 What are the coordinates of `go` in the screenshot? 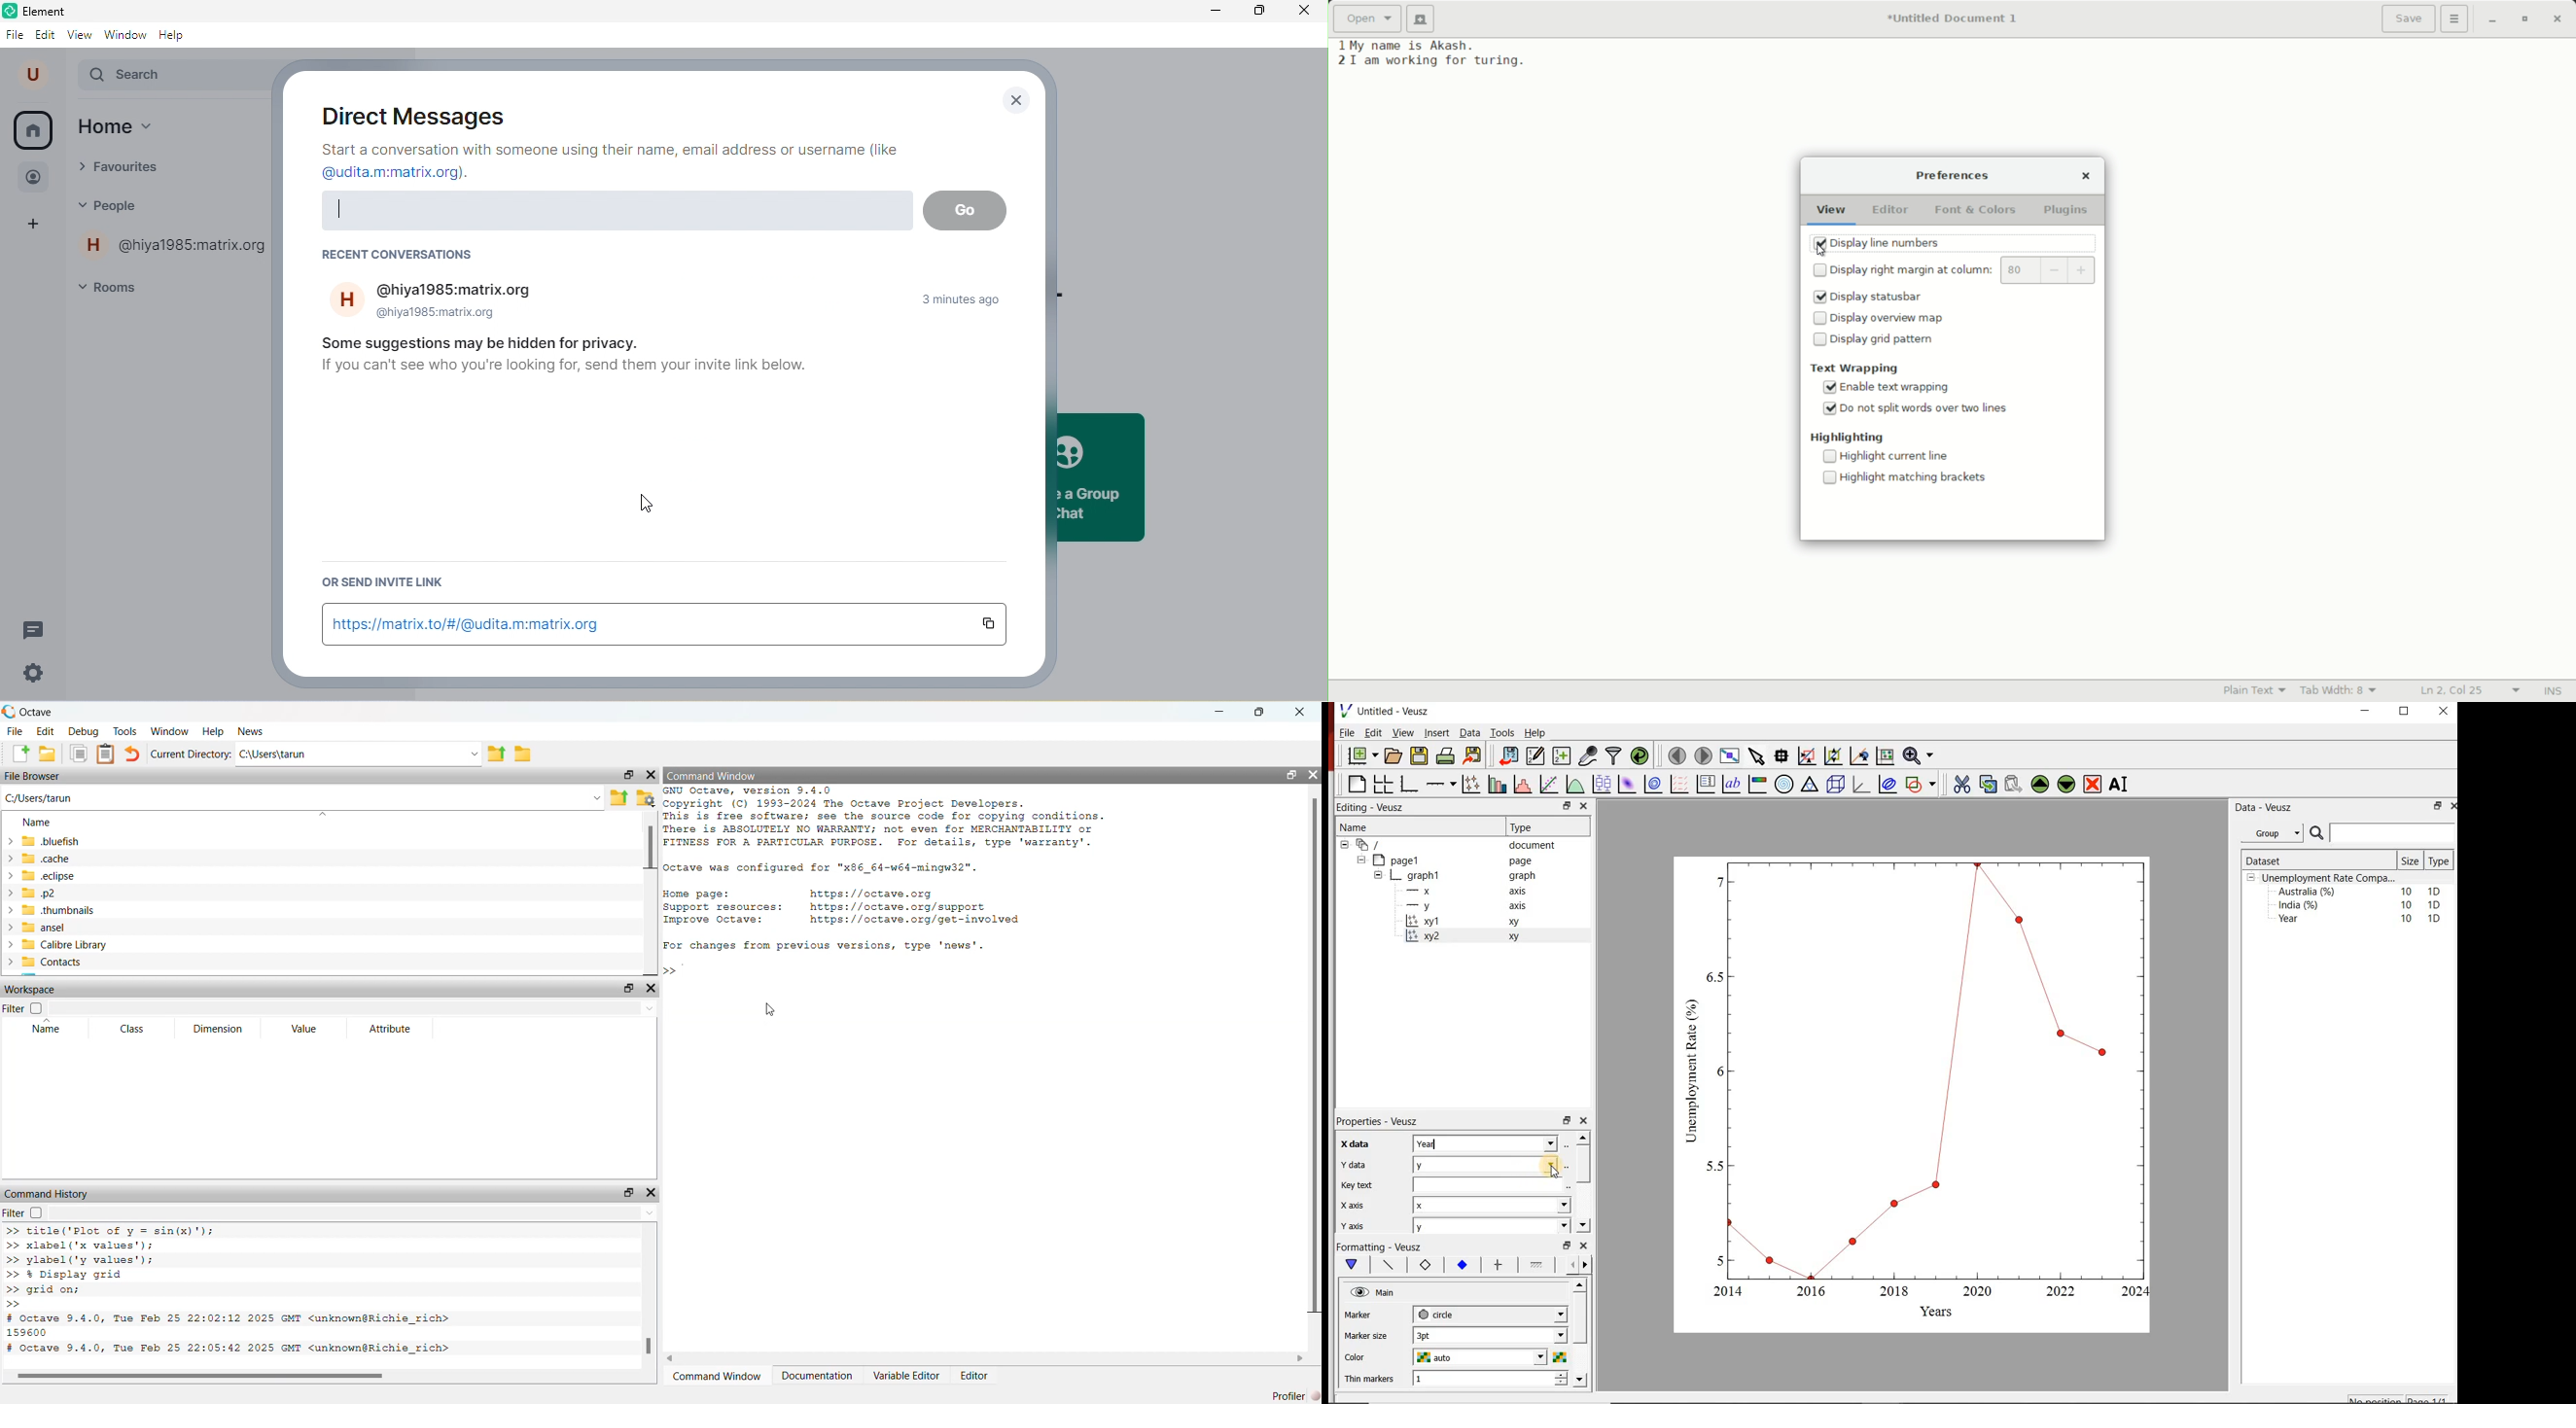 It's located at (966, 211).